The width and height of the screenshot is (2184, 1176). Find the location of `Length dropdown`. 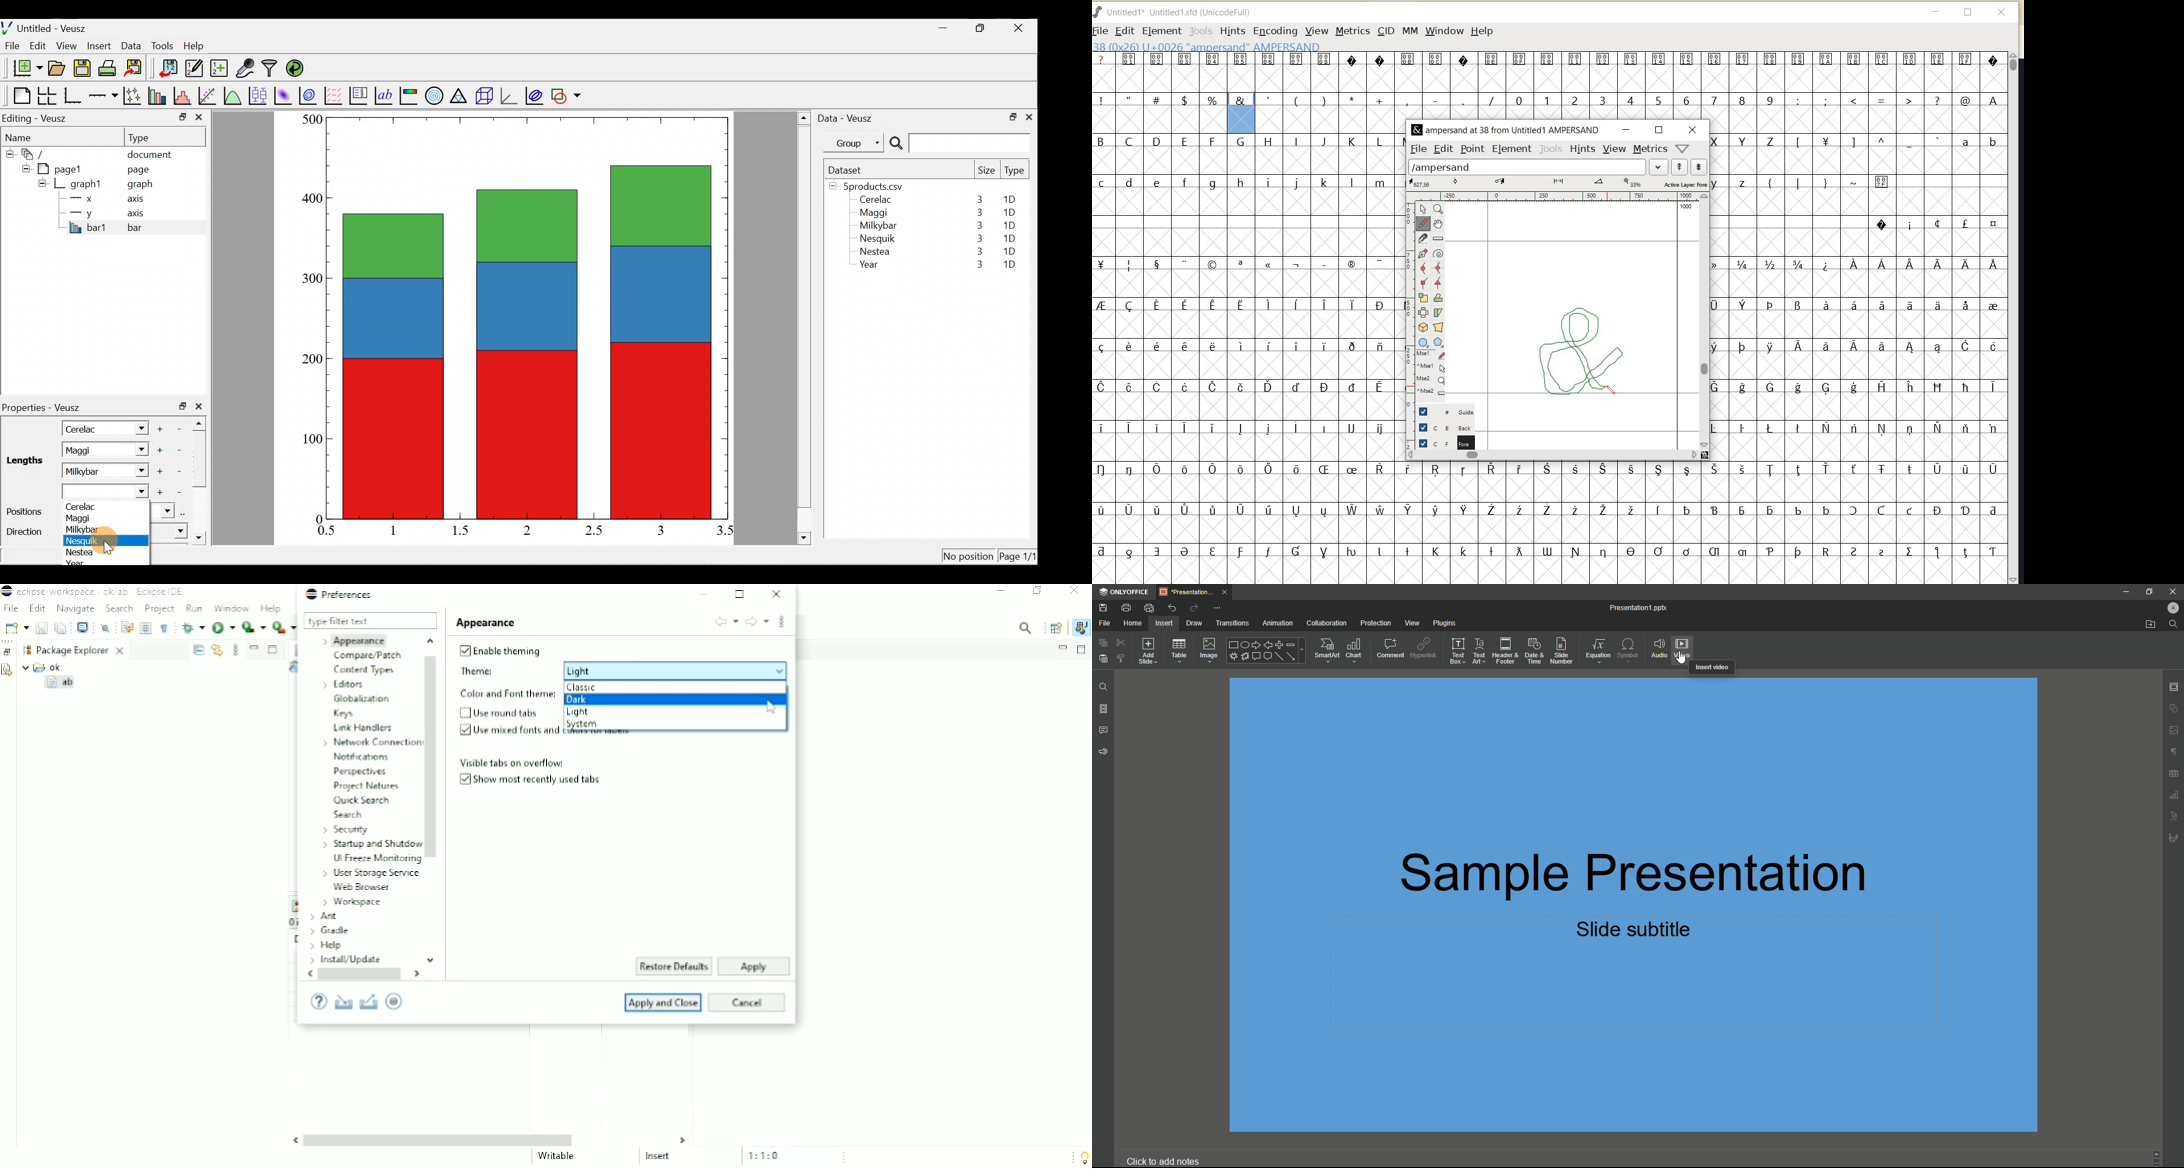

Length dropdown is located at coordinates (138, 450).